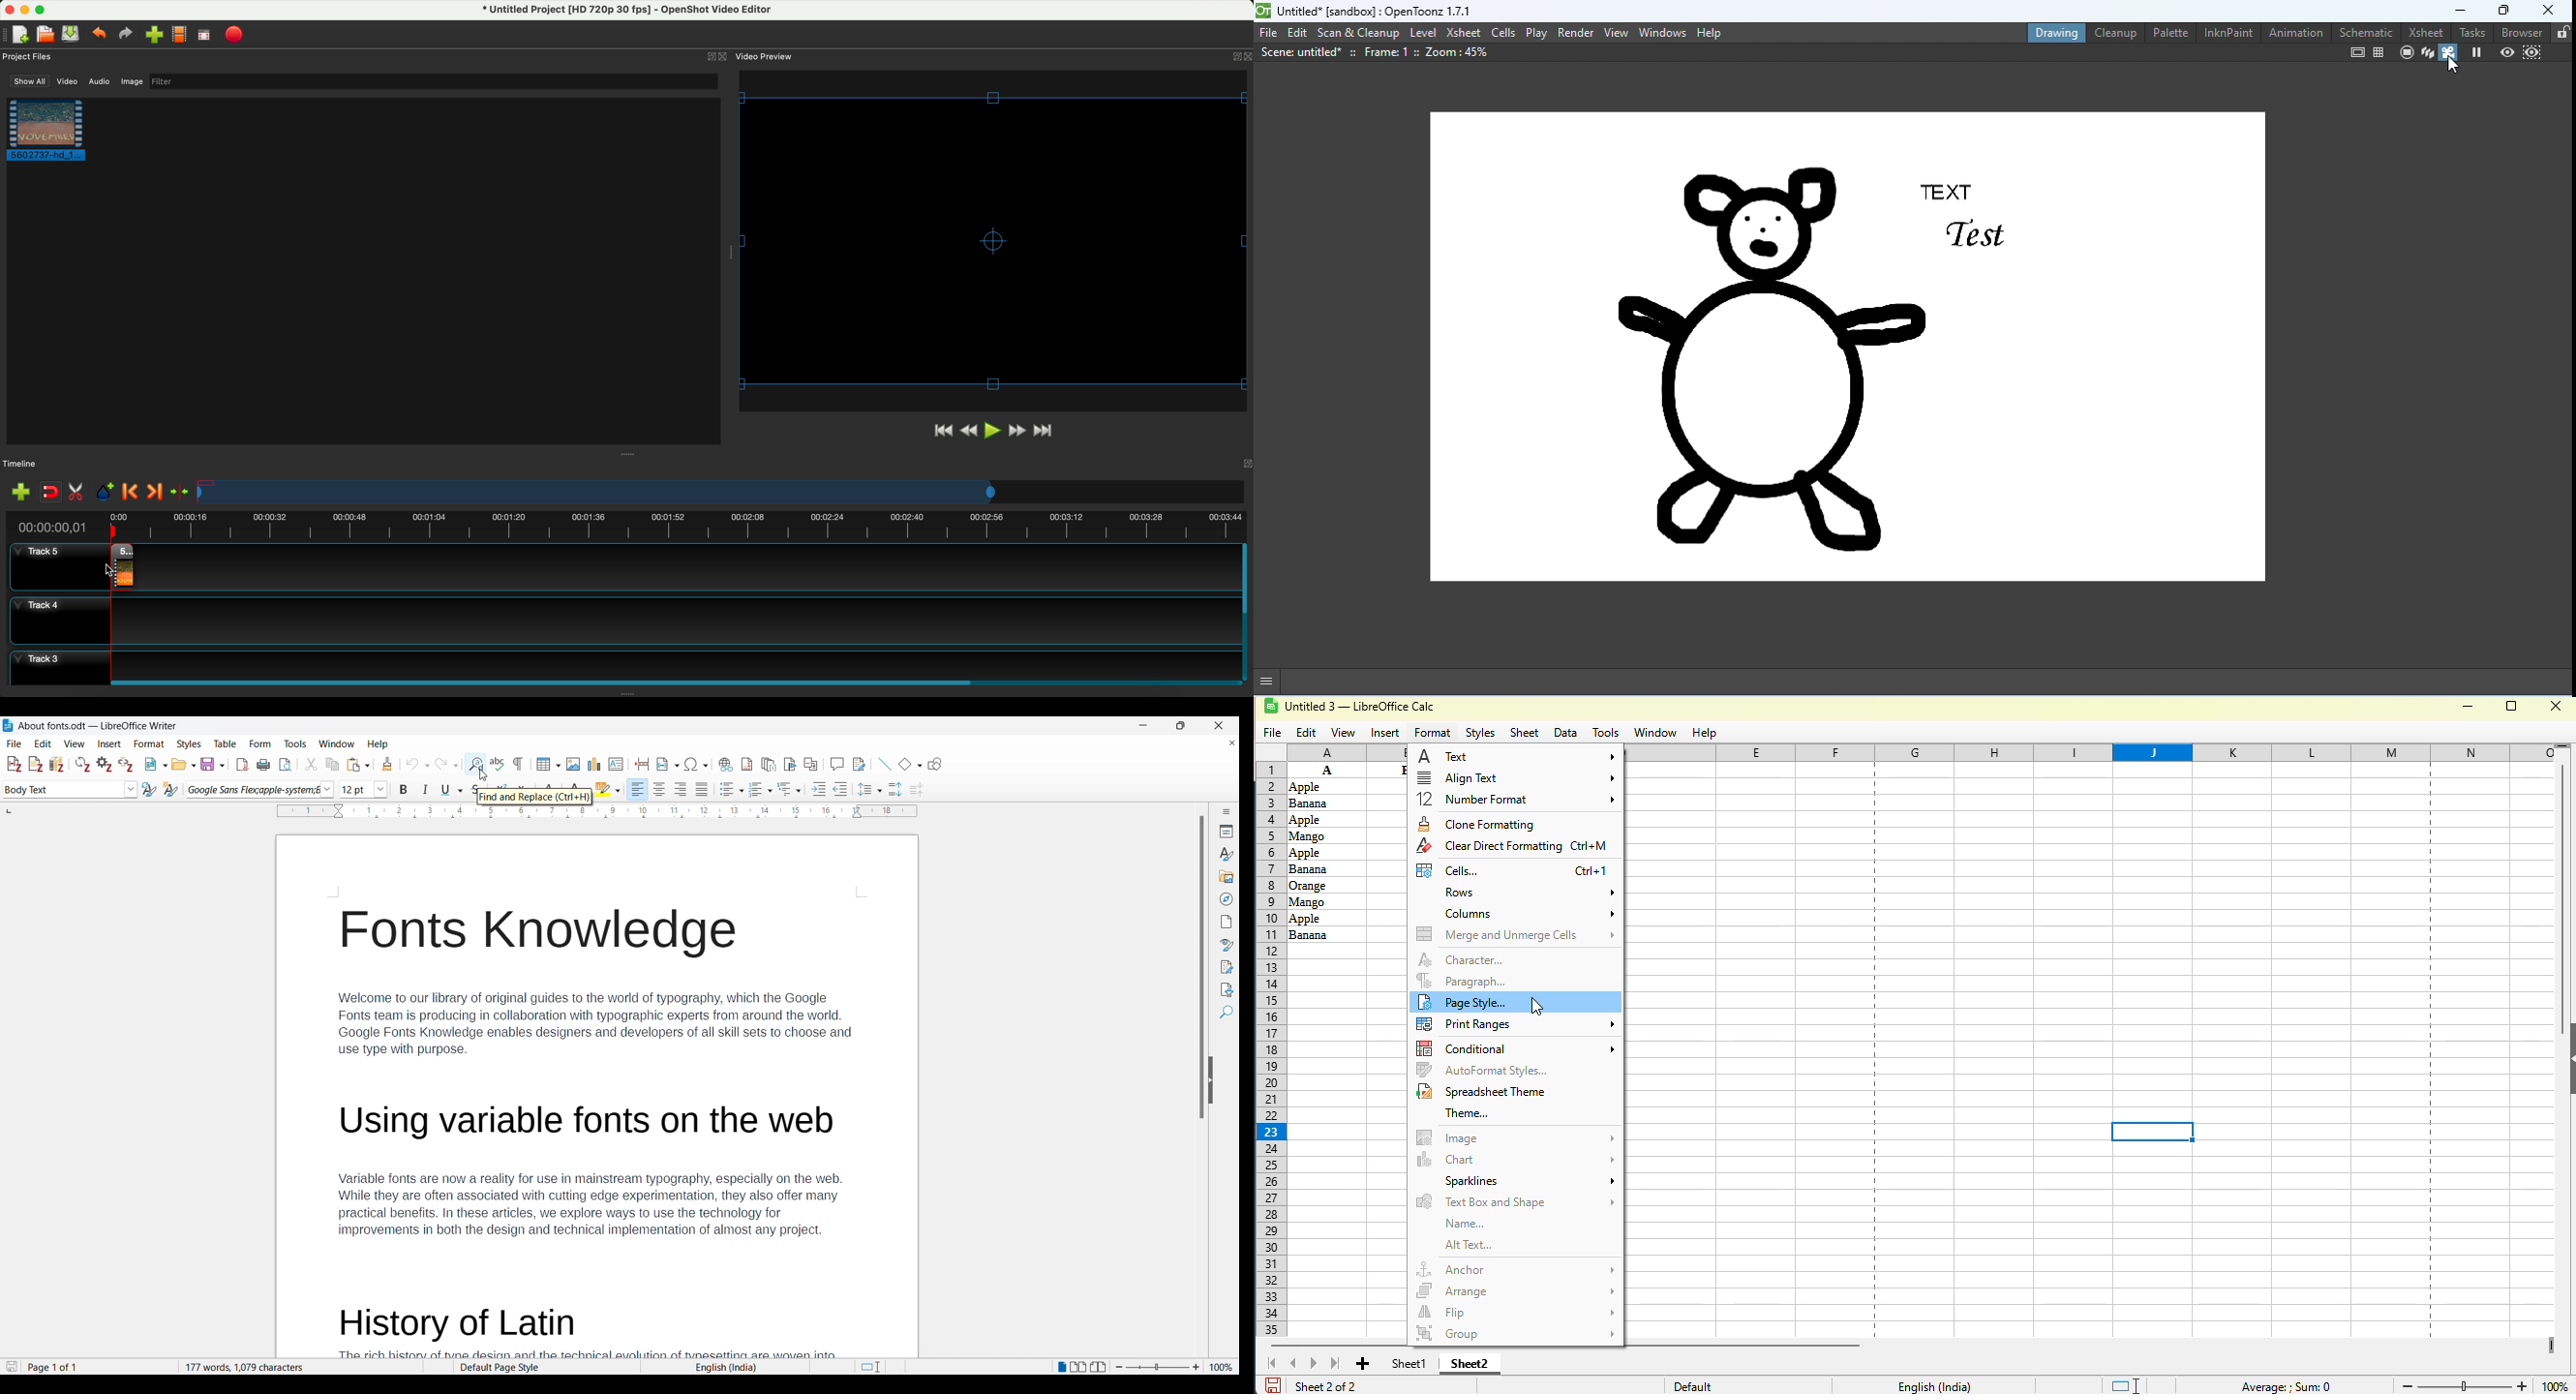  I want to click on audio, so click(99, 82).